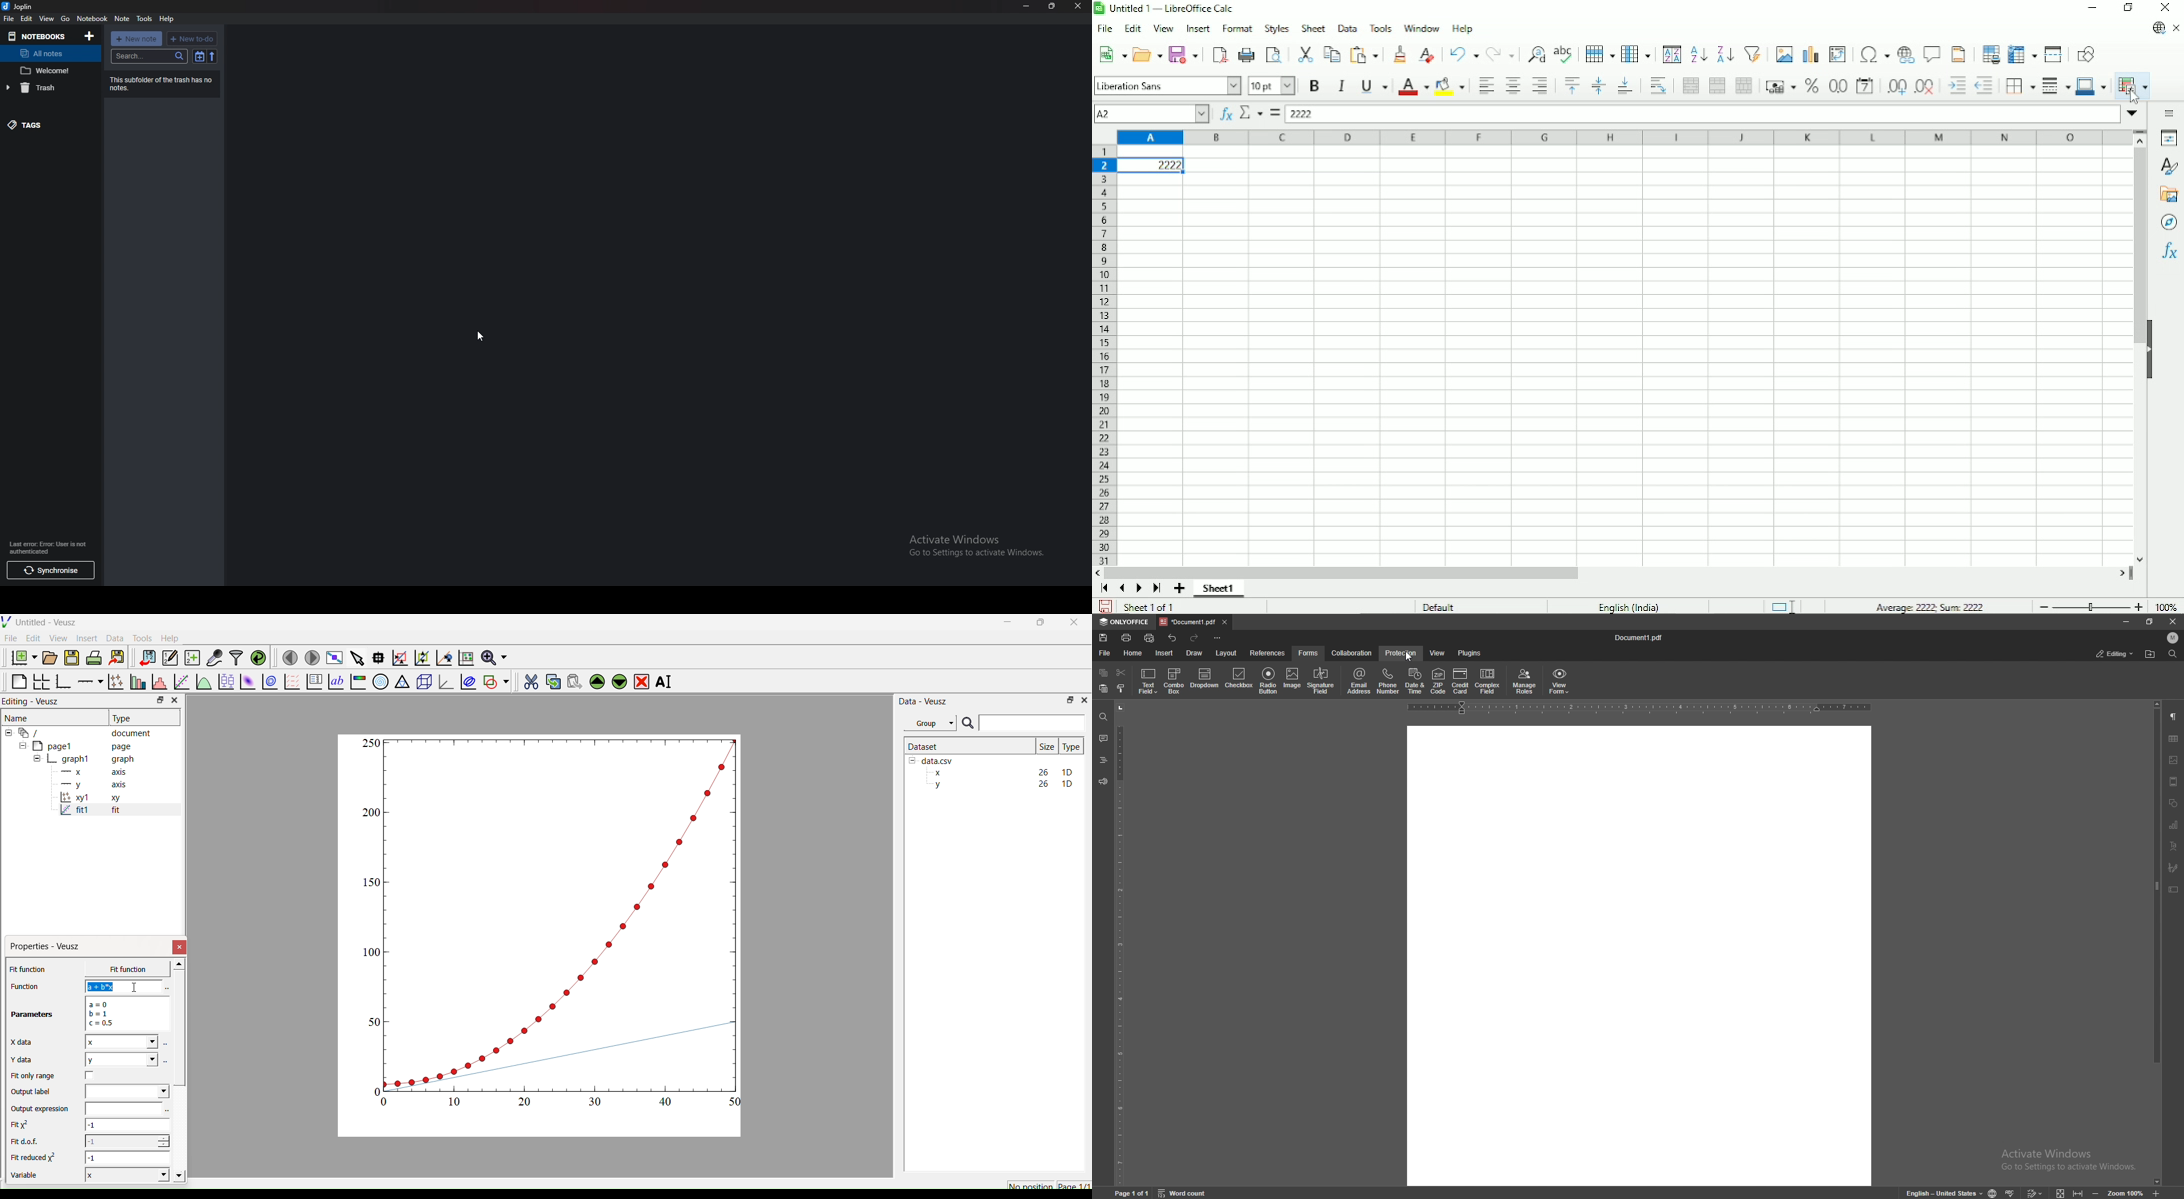 The height and width of the screenshot is (1204, 2184). Describe the element at coordinates (929, 723) in the screenshot. I see `Group ` at that location.